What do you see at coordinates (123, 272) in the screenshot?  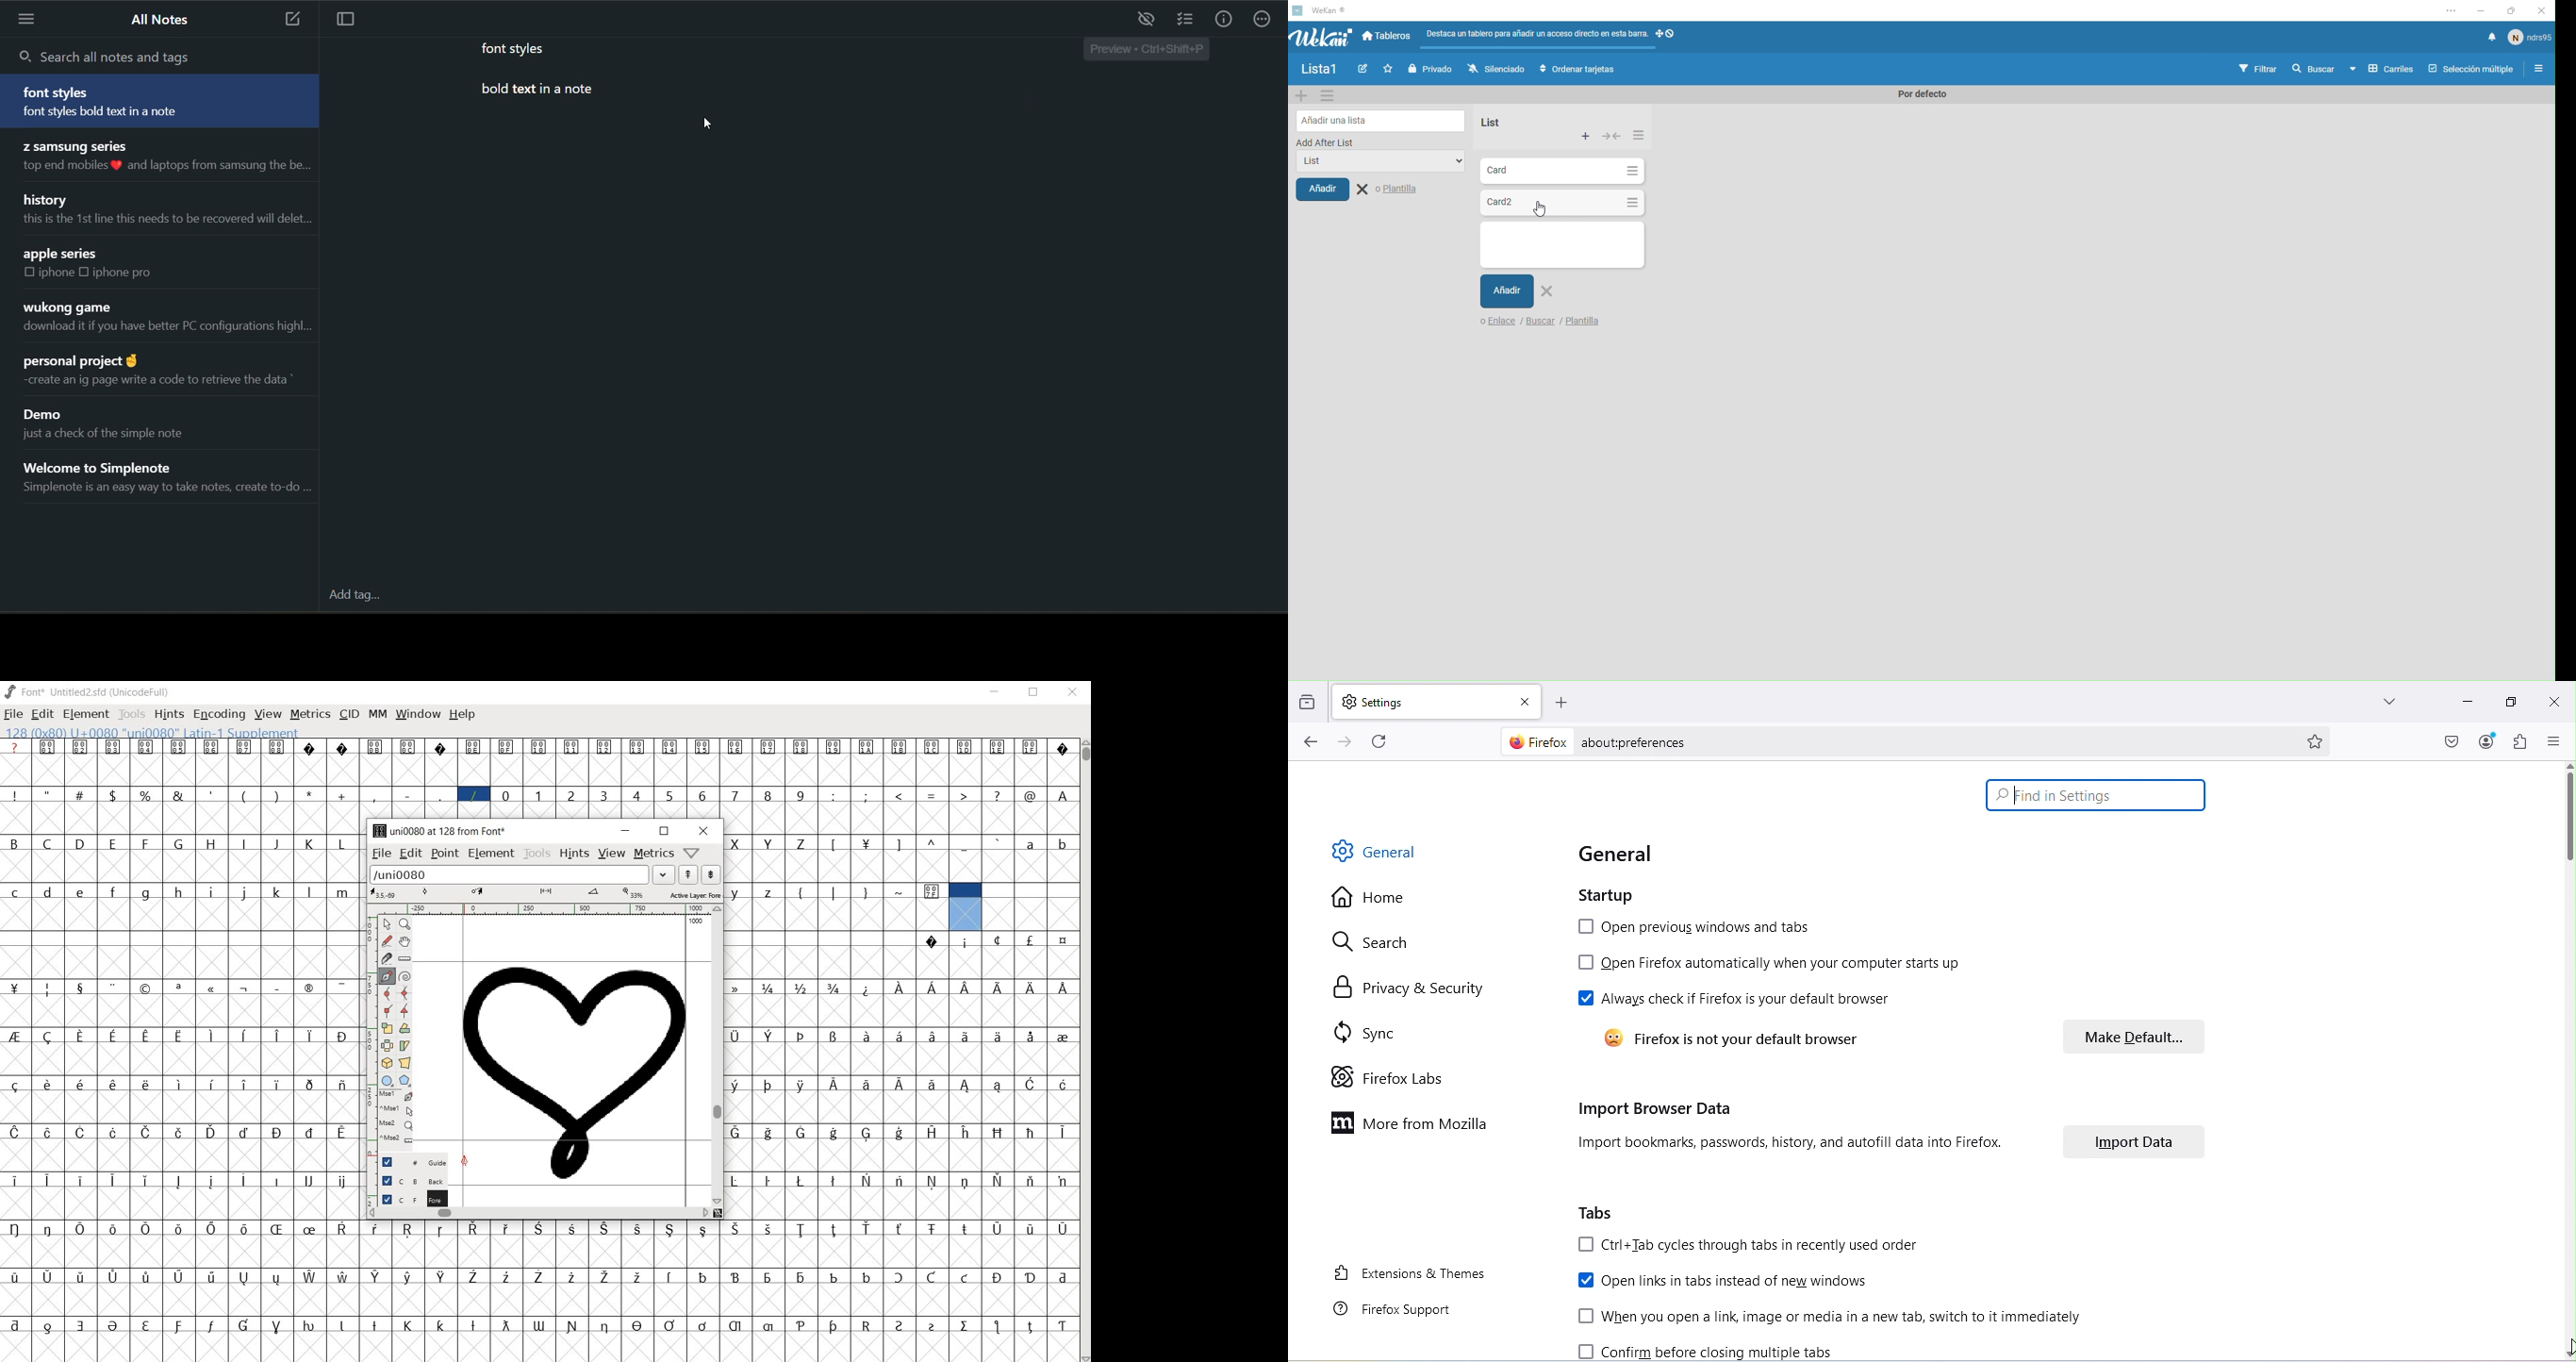 I see `iphone pro` at bounding box center [123, 272].